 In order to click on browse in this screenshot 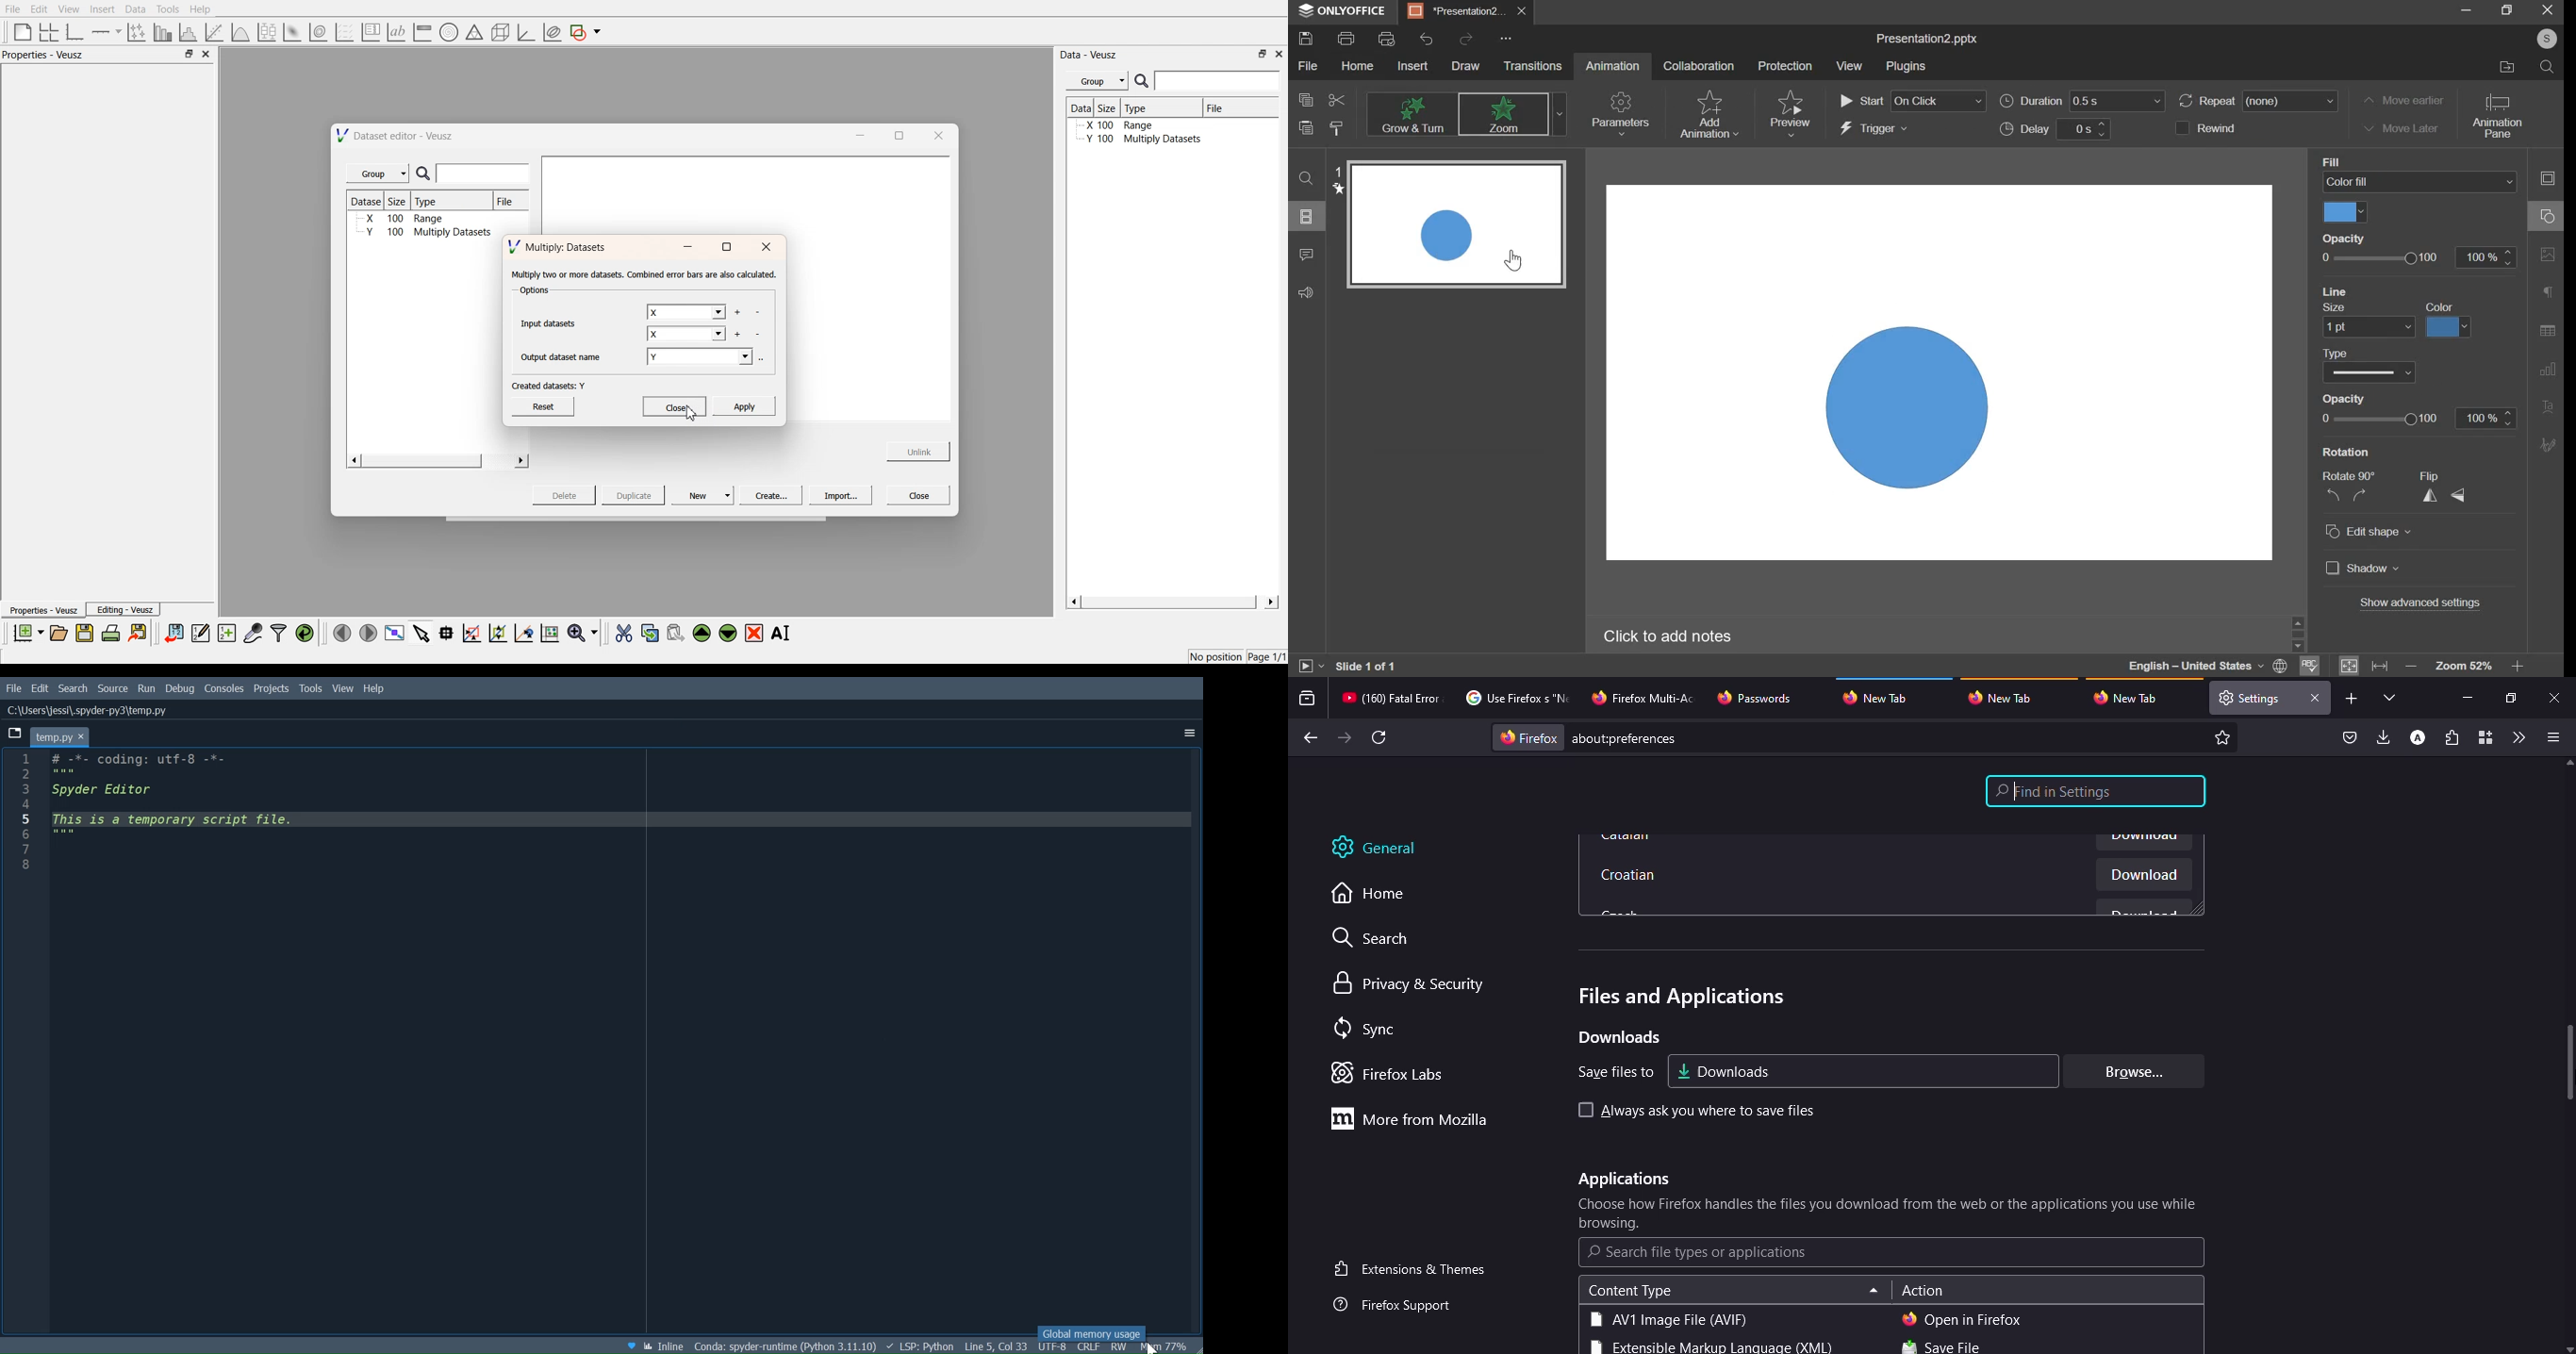, I will do `click(2127, 1071)`.